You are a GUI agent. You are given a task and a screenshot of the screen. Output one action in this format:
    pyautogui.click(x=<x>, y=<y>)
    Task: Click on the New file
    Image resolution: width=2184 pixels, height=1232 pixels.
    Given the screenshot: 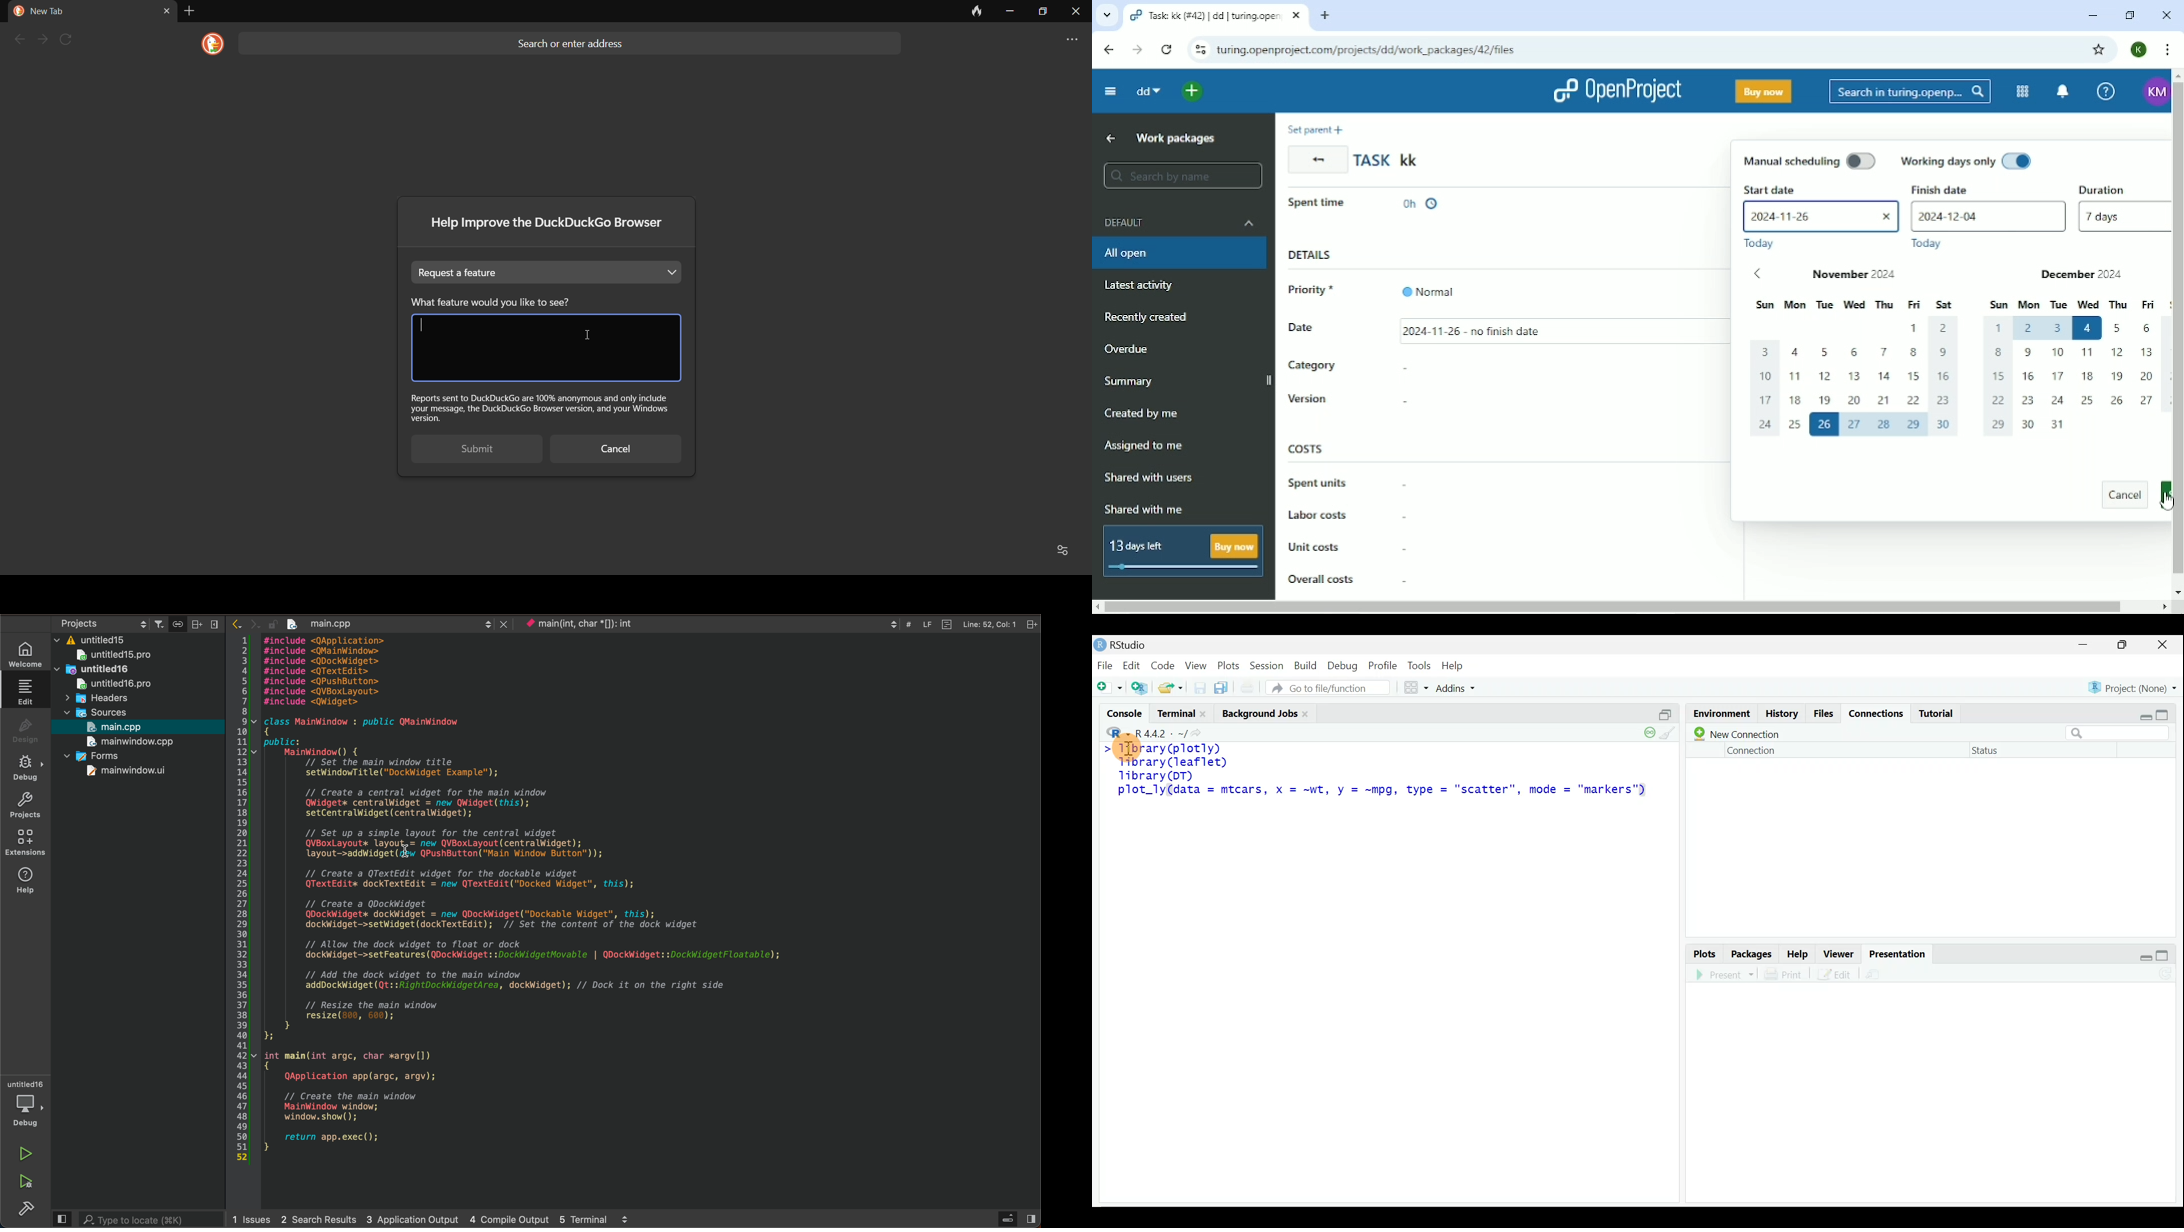 What is the action you would take?
    pyautogui.click(x=1110, y=687)
    